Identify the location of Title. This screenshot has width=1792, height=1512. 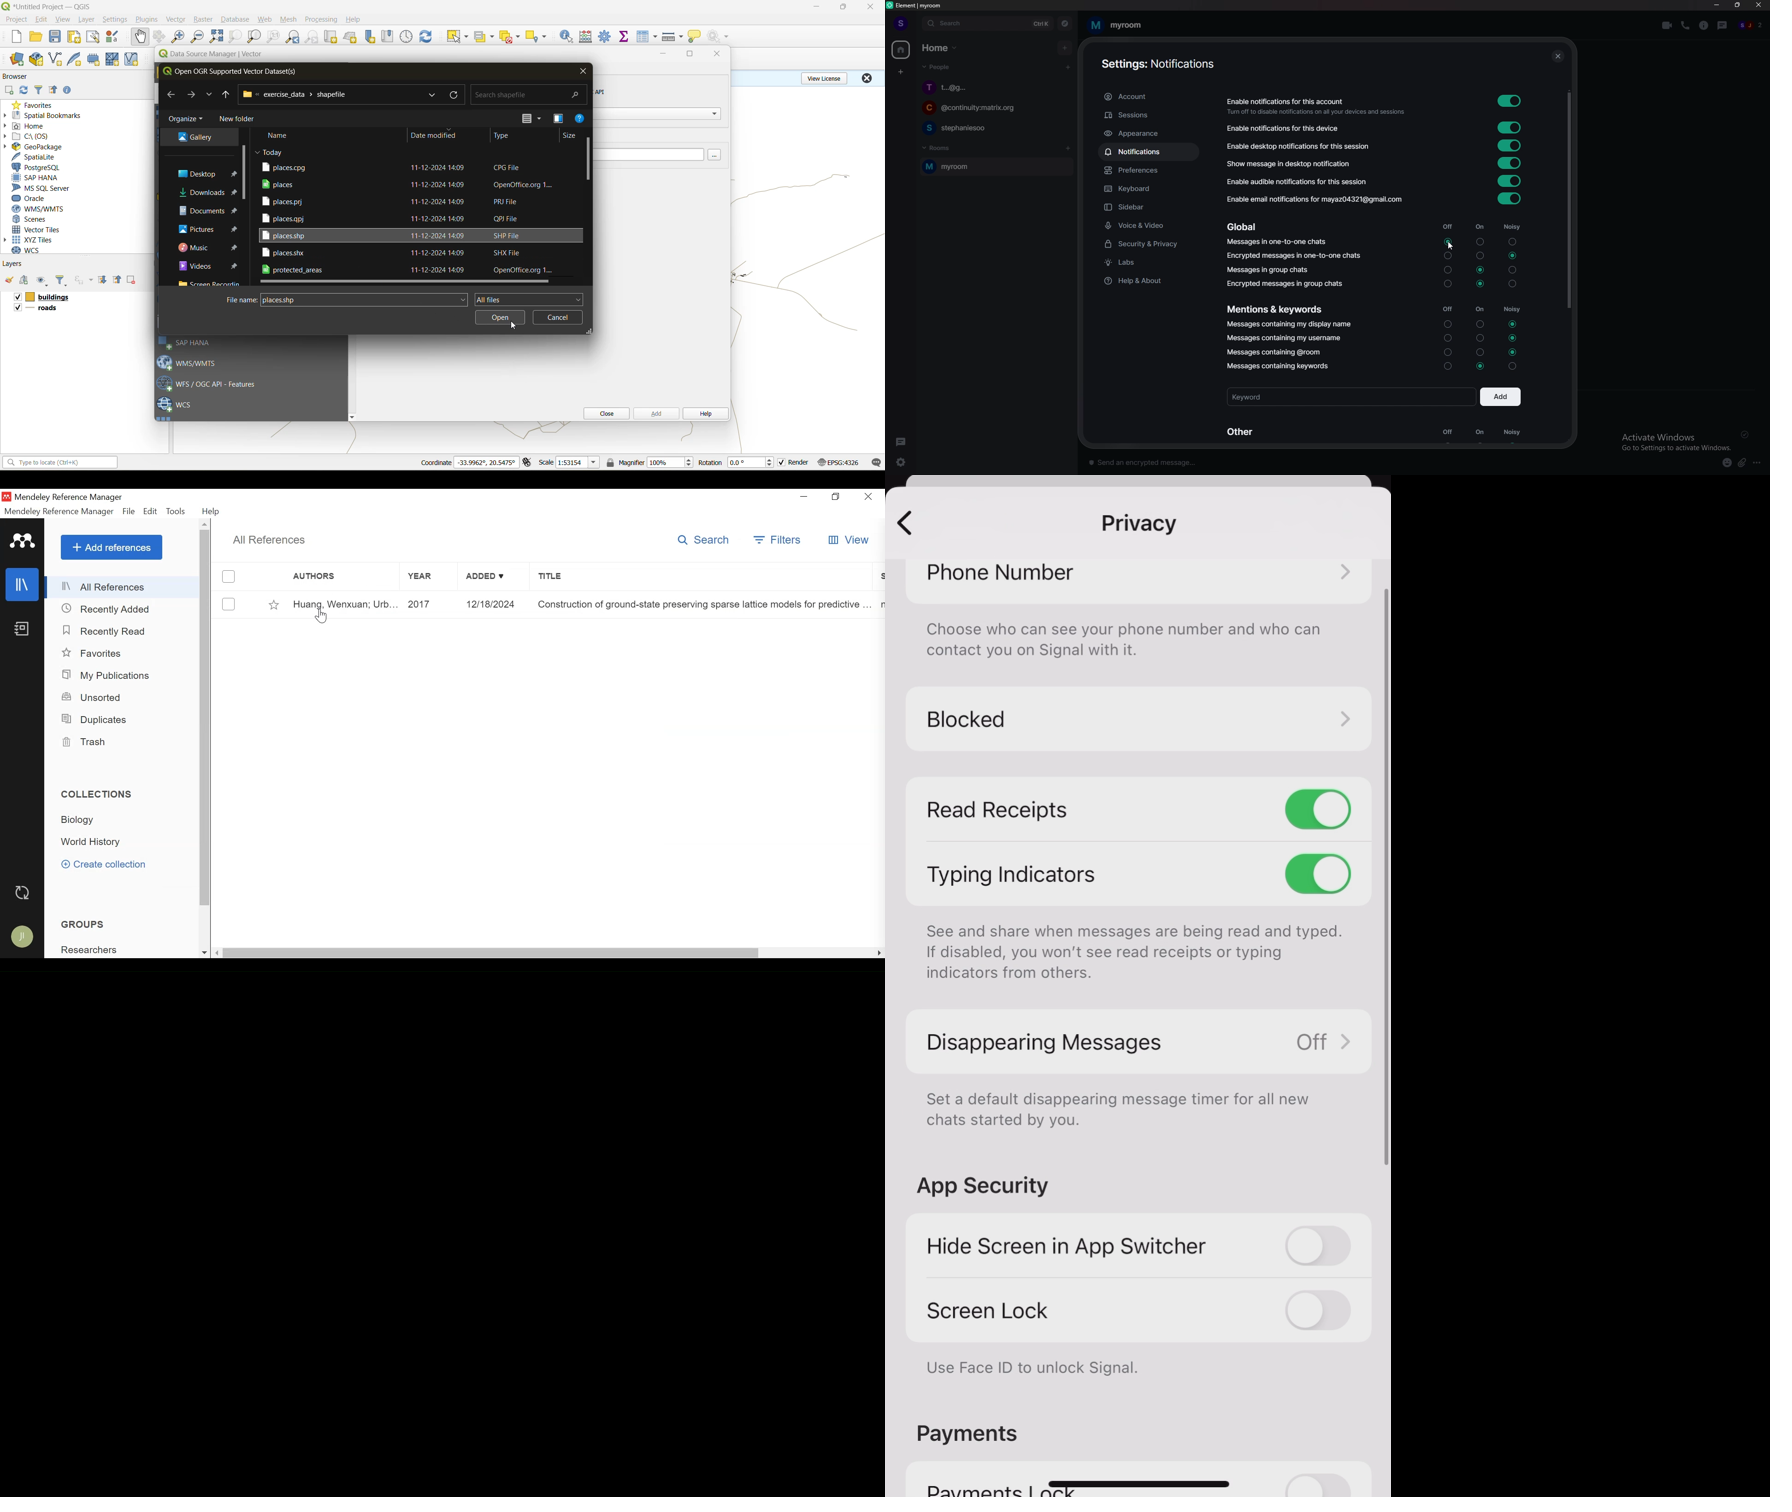
(703, 605).